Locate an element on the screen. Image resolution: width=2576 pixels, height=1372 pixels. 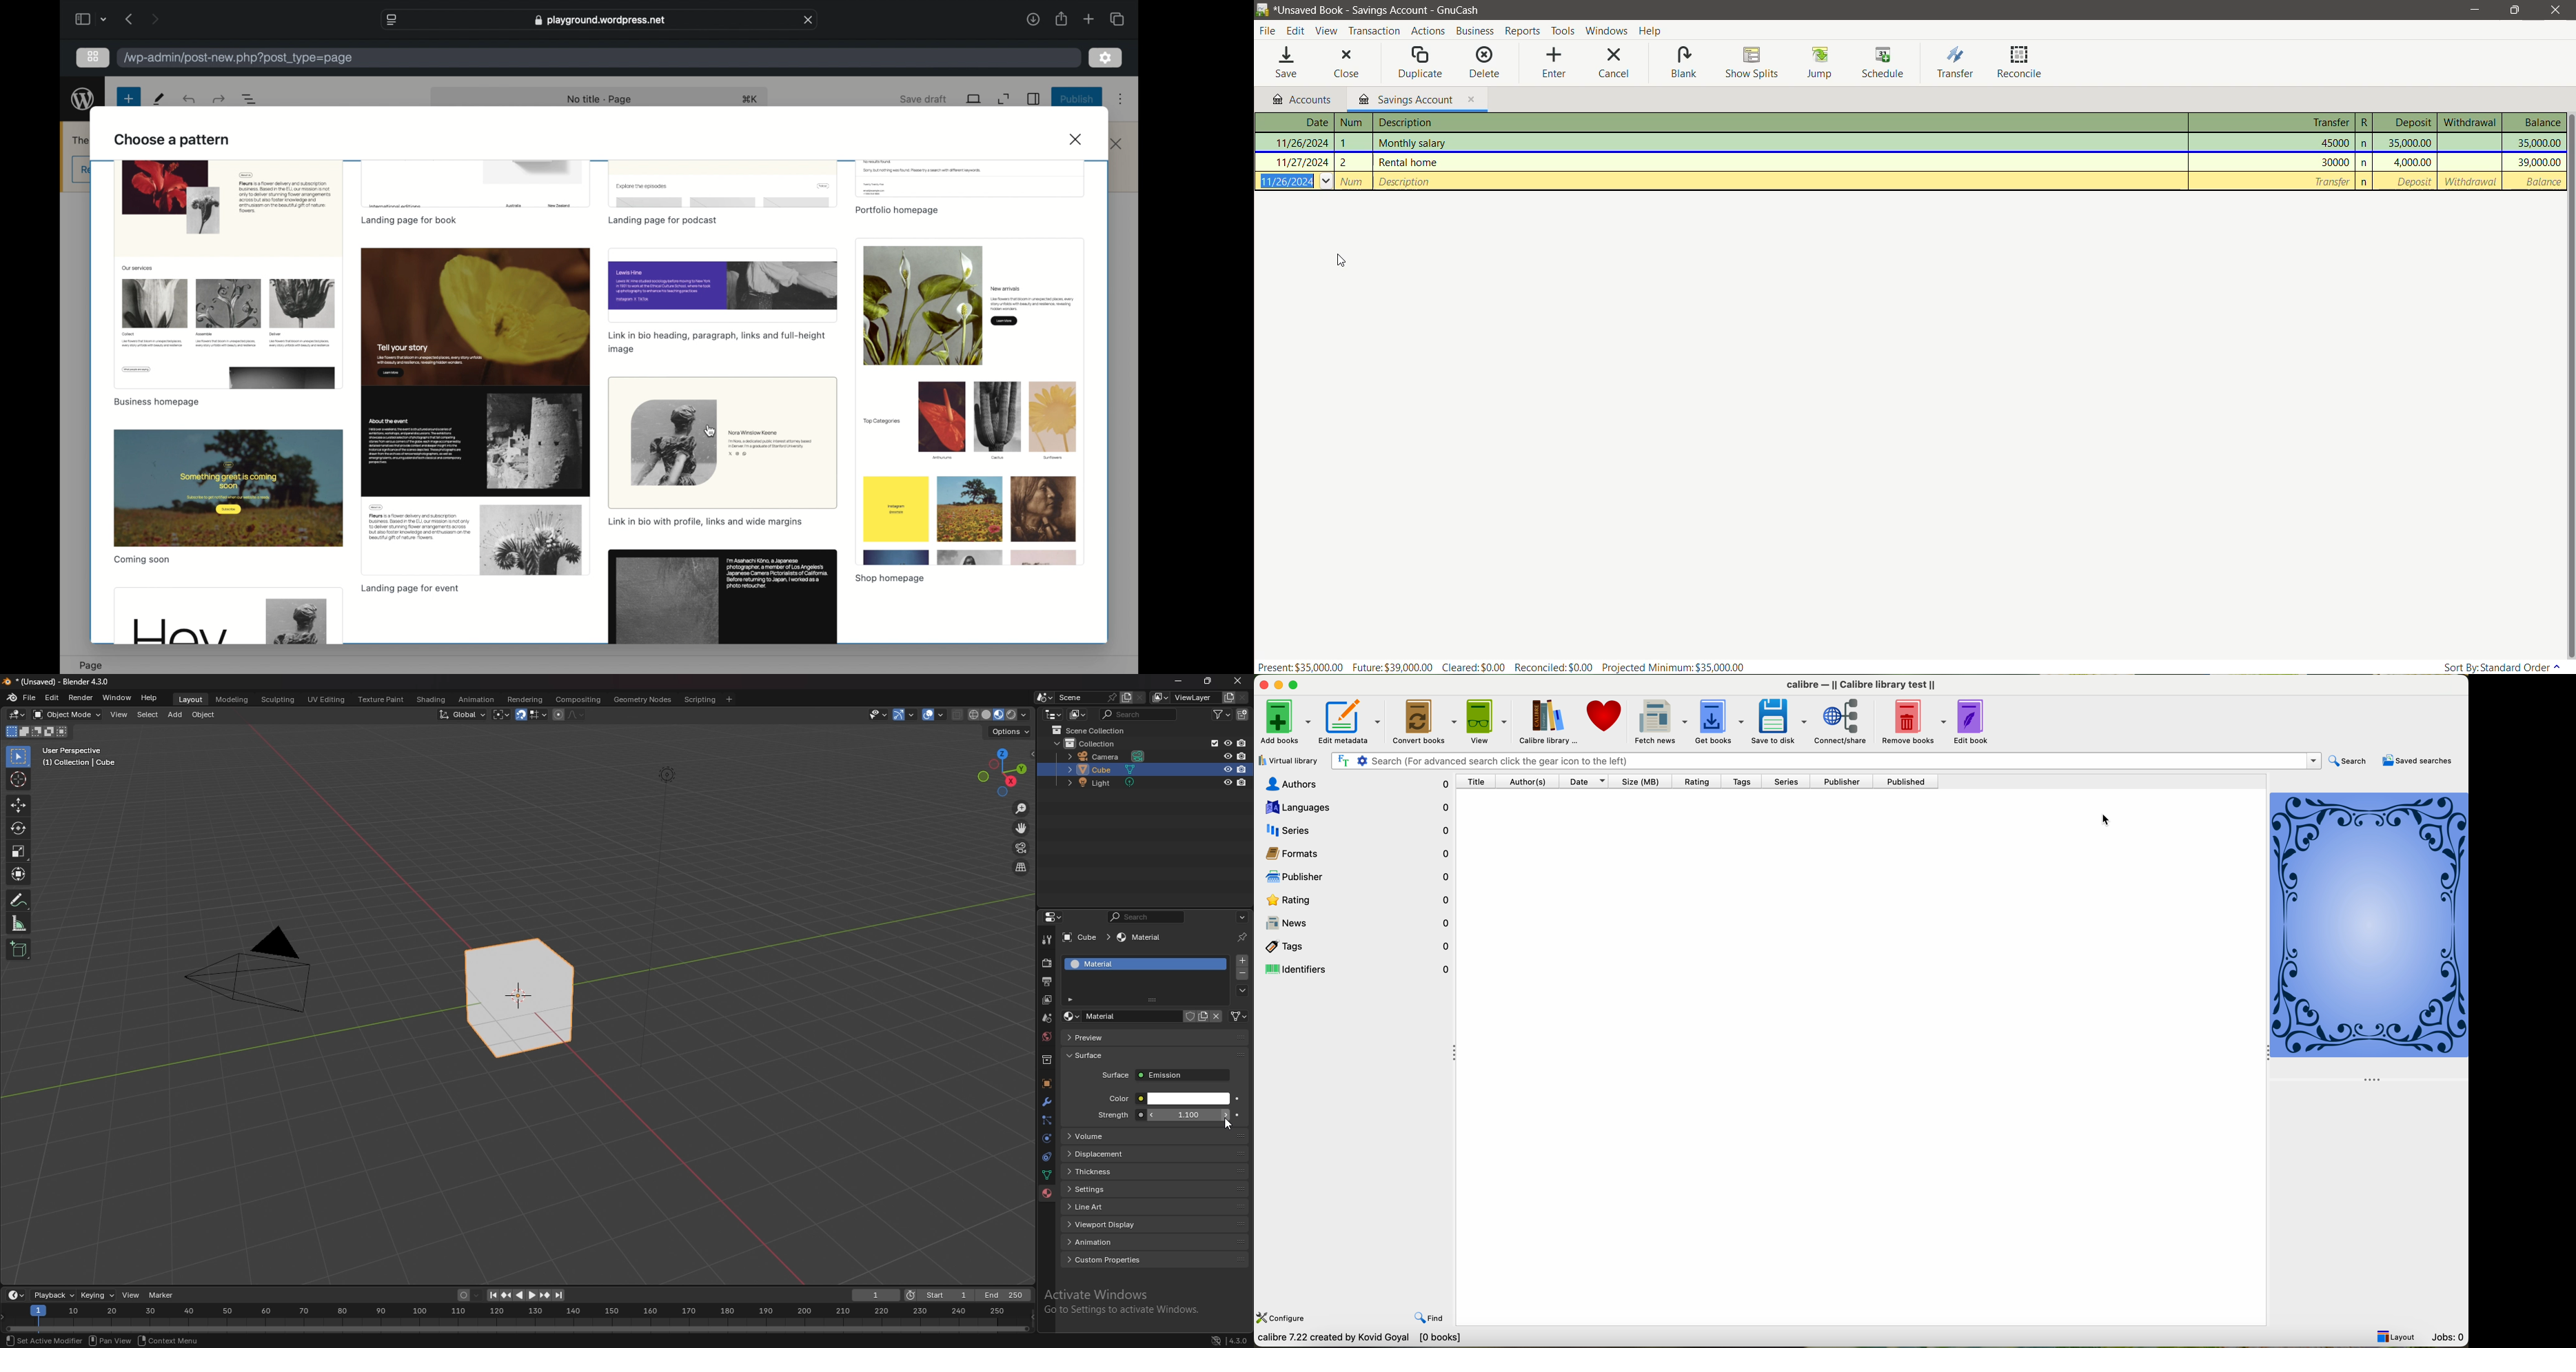
jump to endpoint is located at coordinates (559, 1295).